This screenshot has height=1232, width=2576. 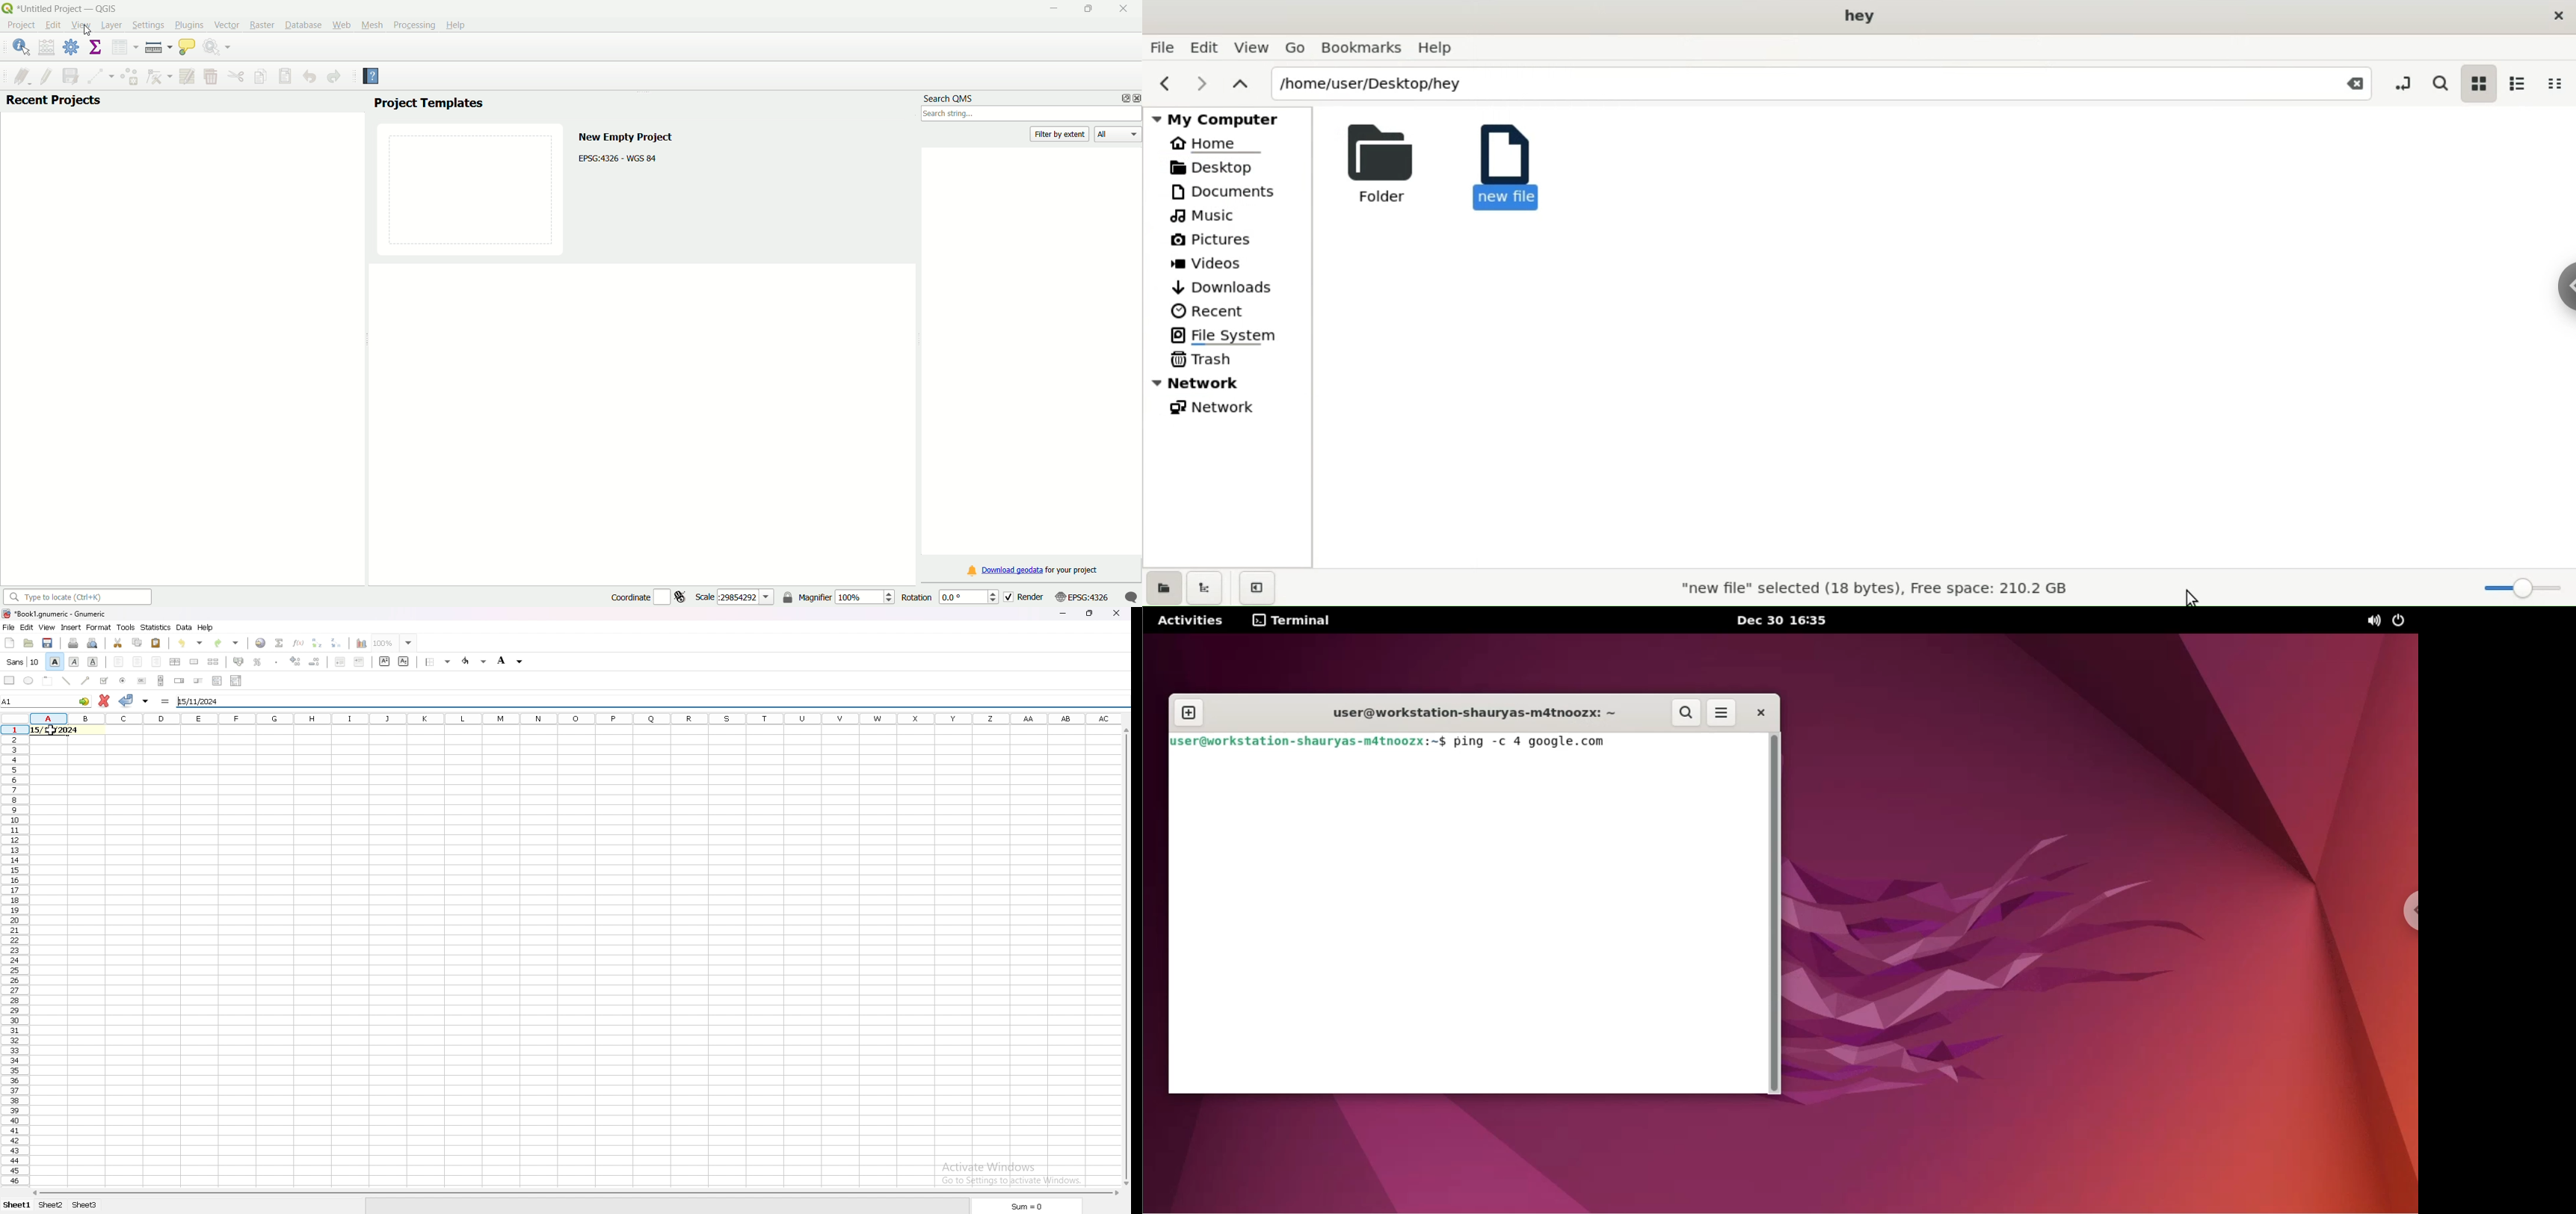 I want to click on data, so click(x=185, y=627).